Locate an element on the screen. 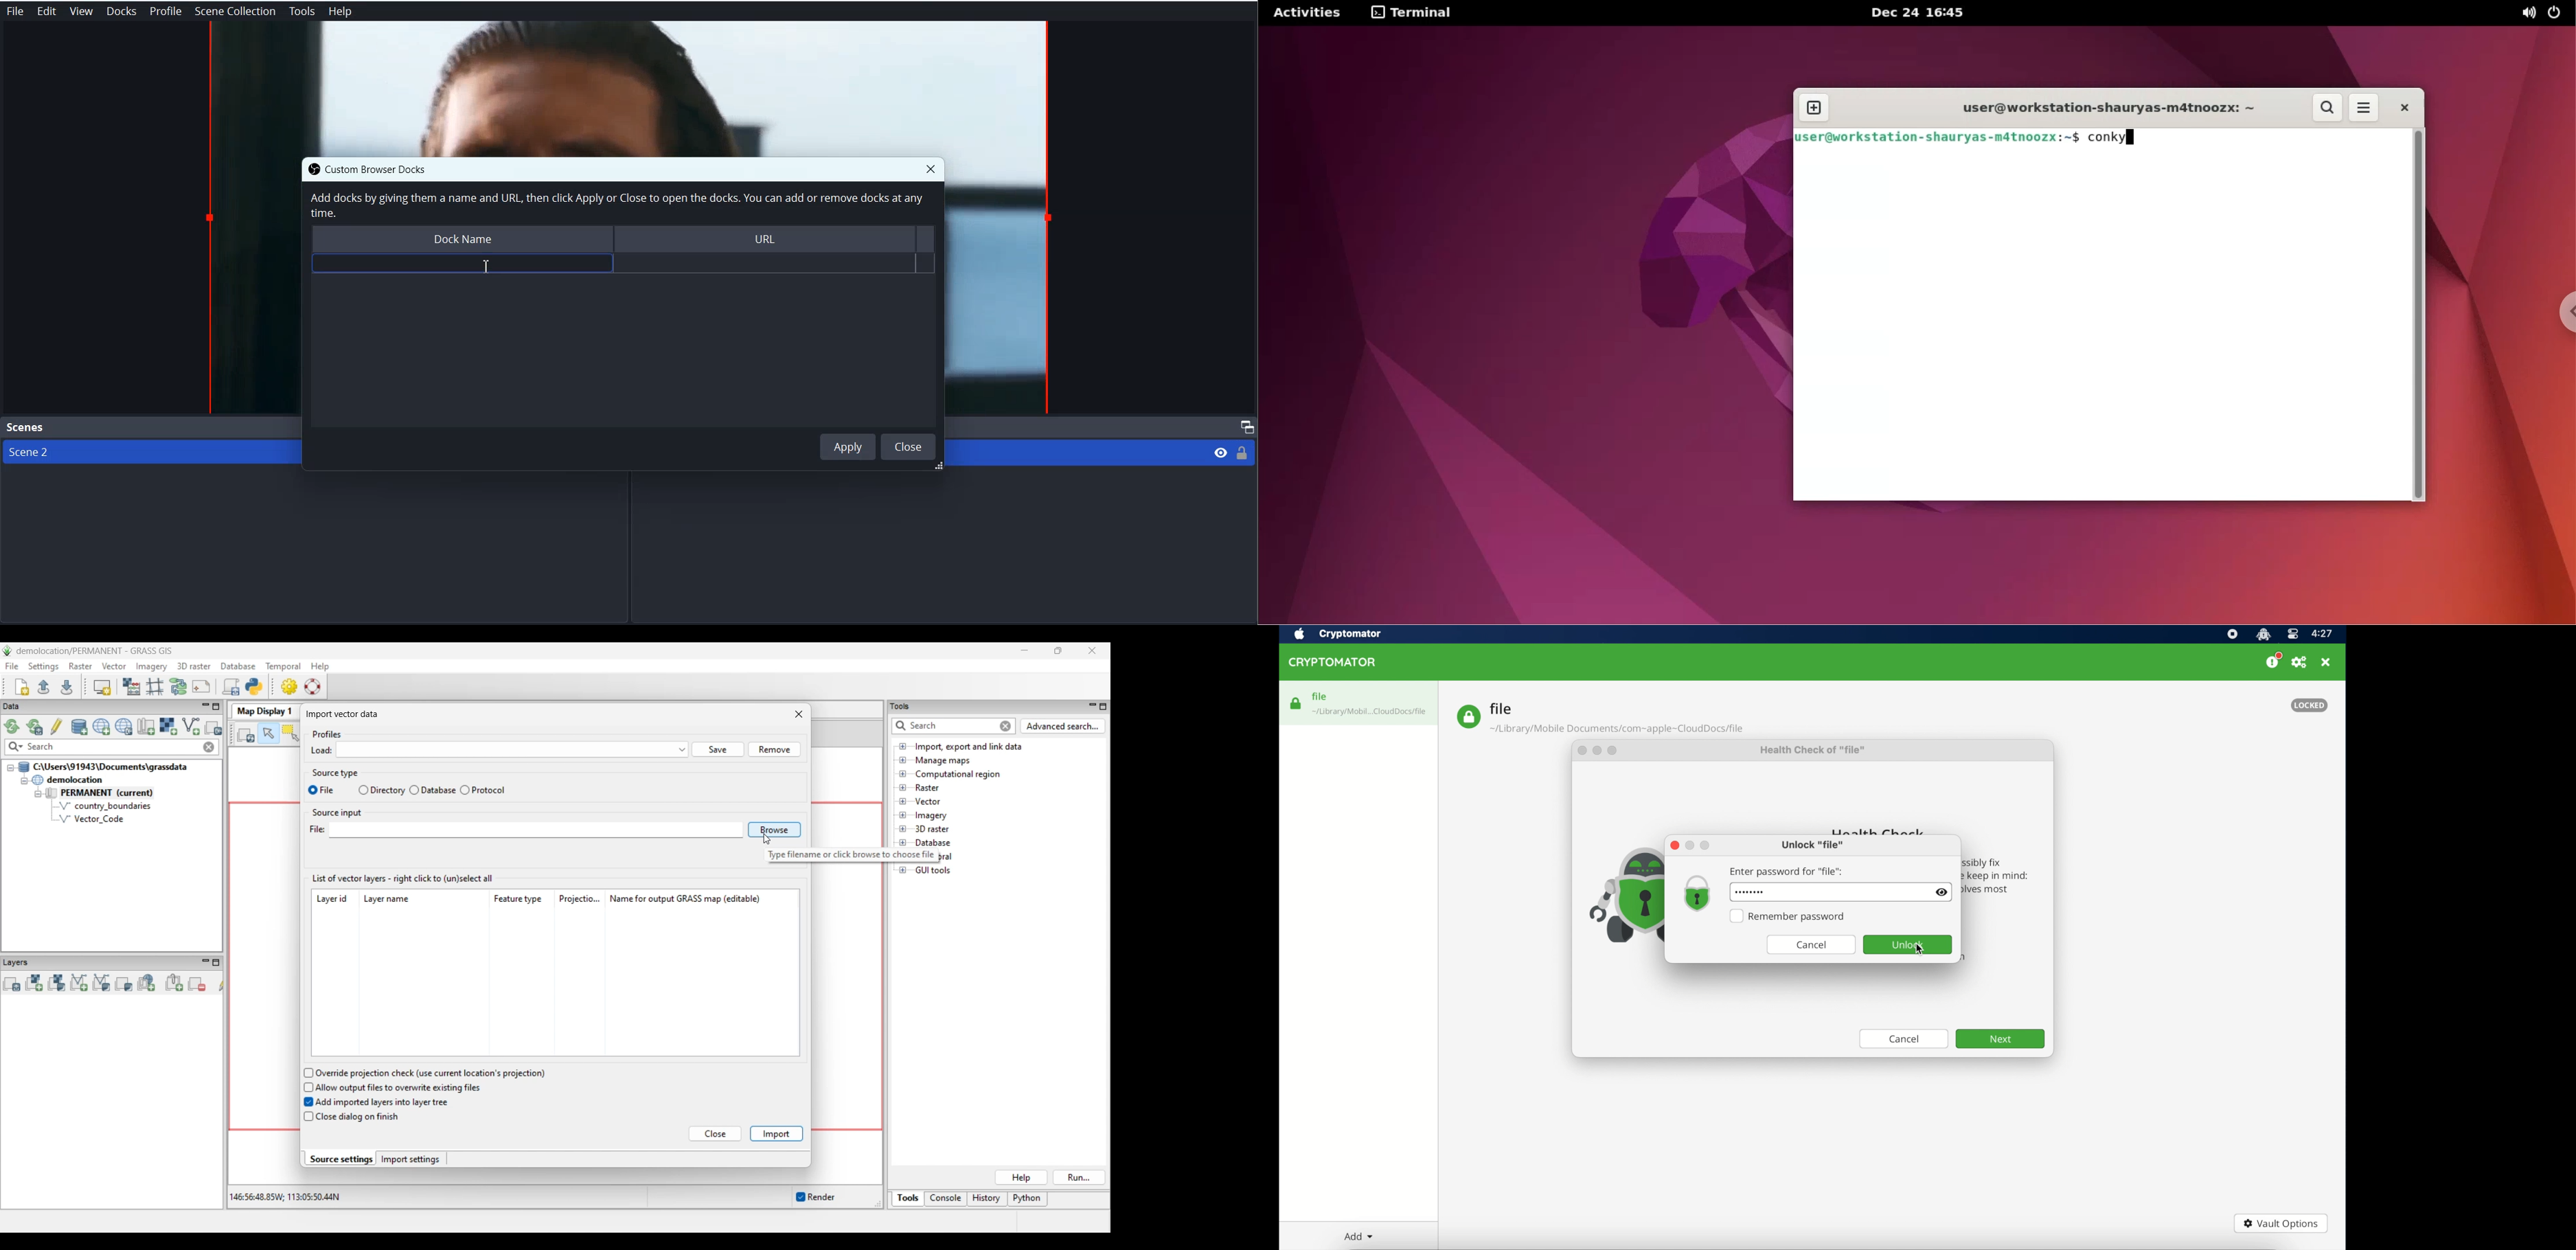 This screenshot has height=1260, width=2576. Help is located at coordinates (341, 12).